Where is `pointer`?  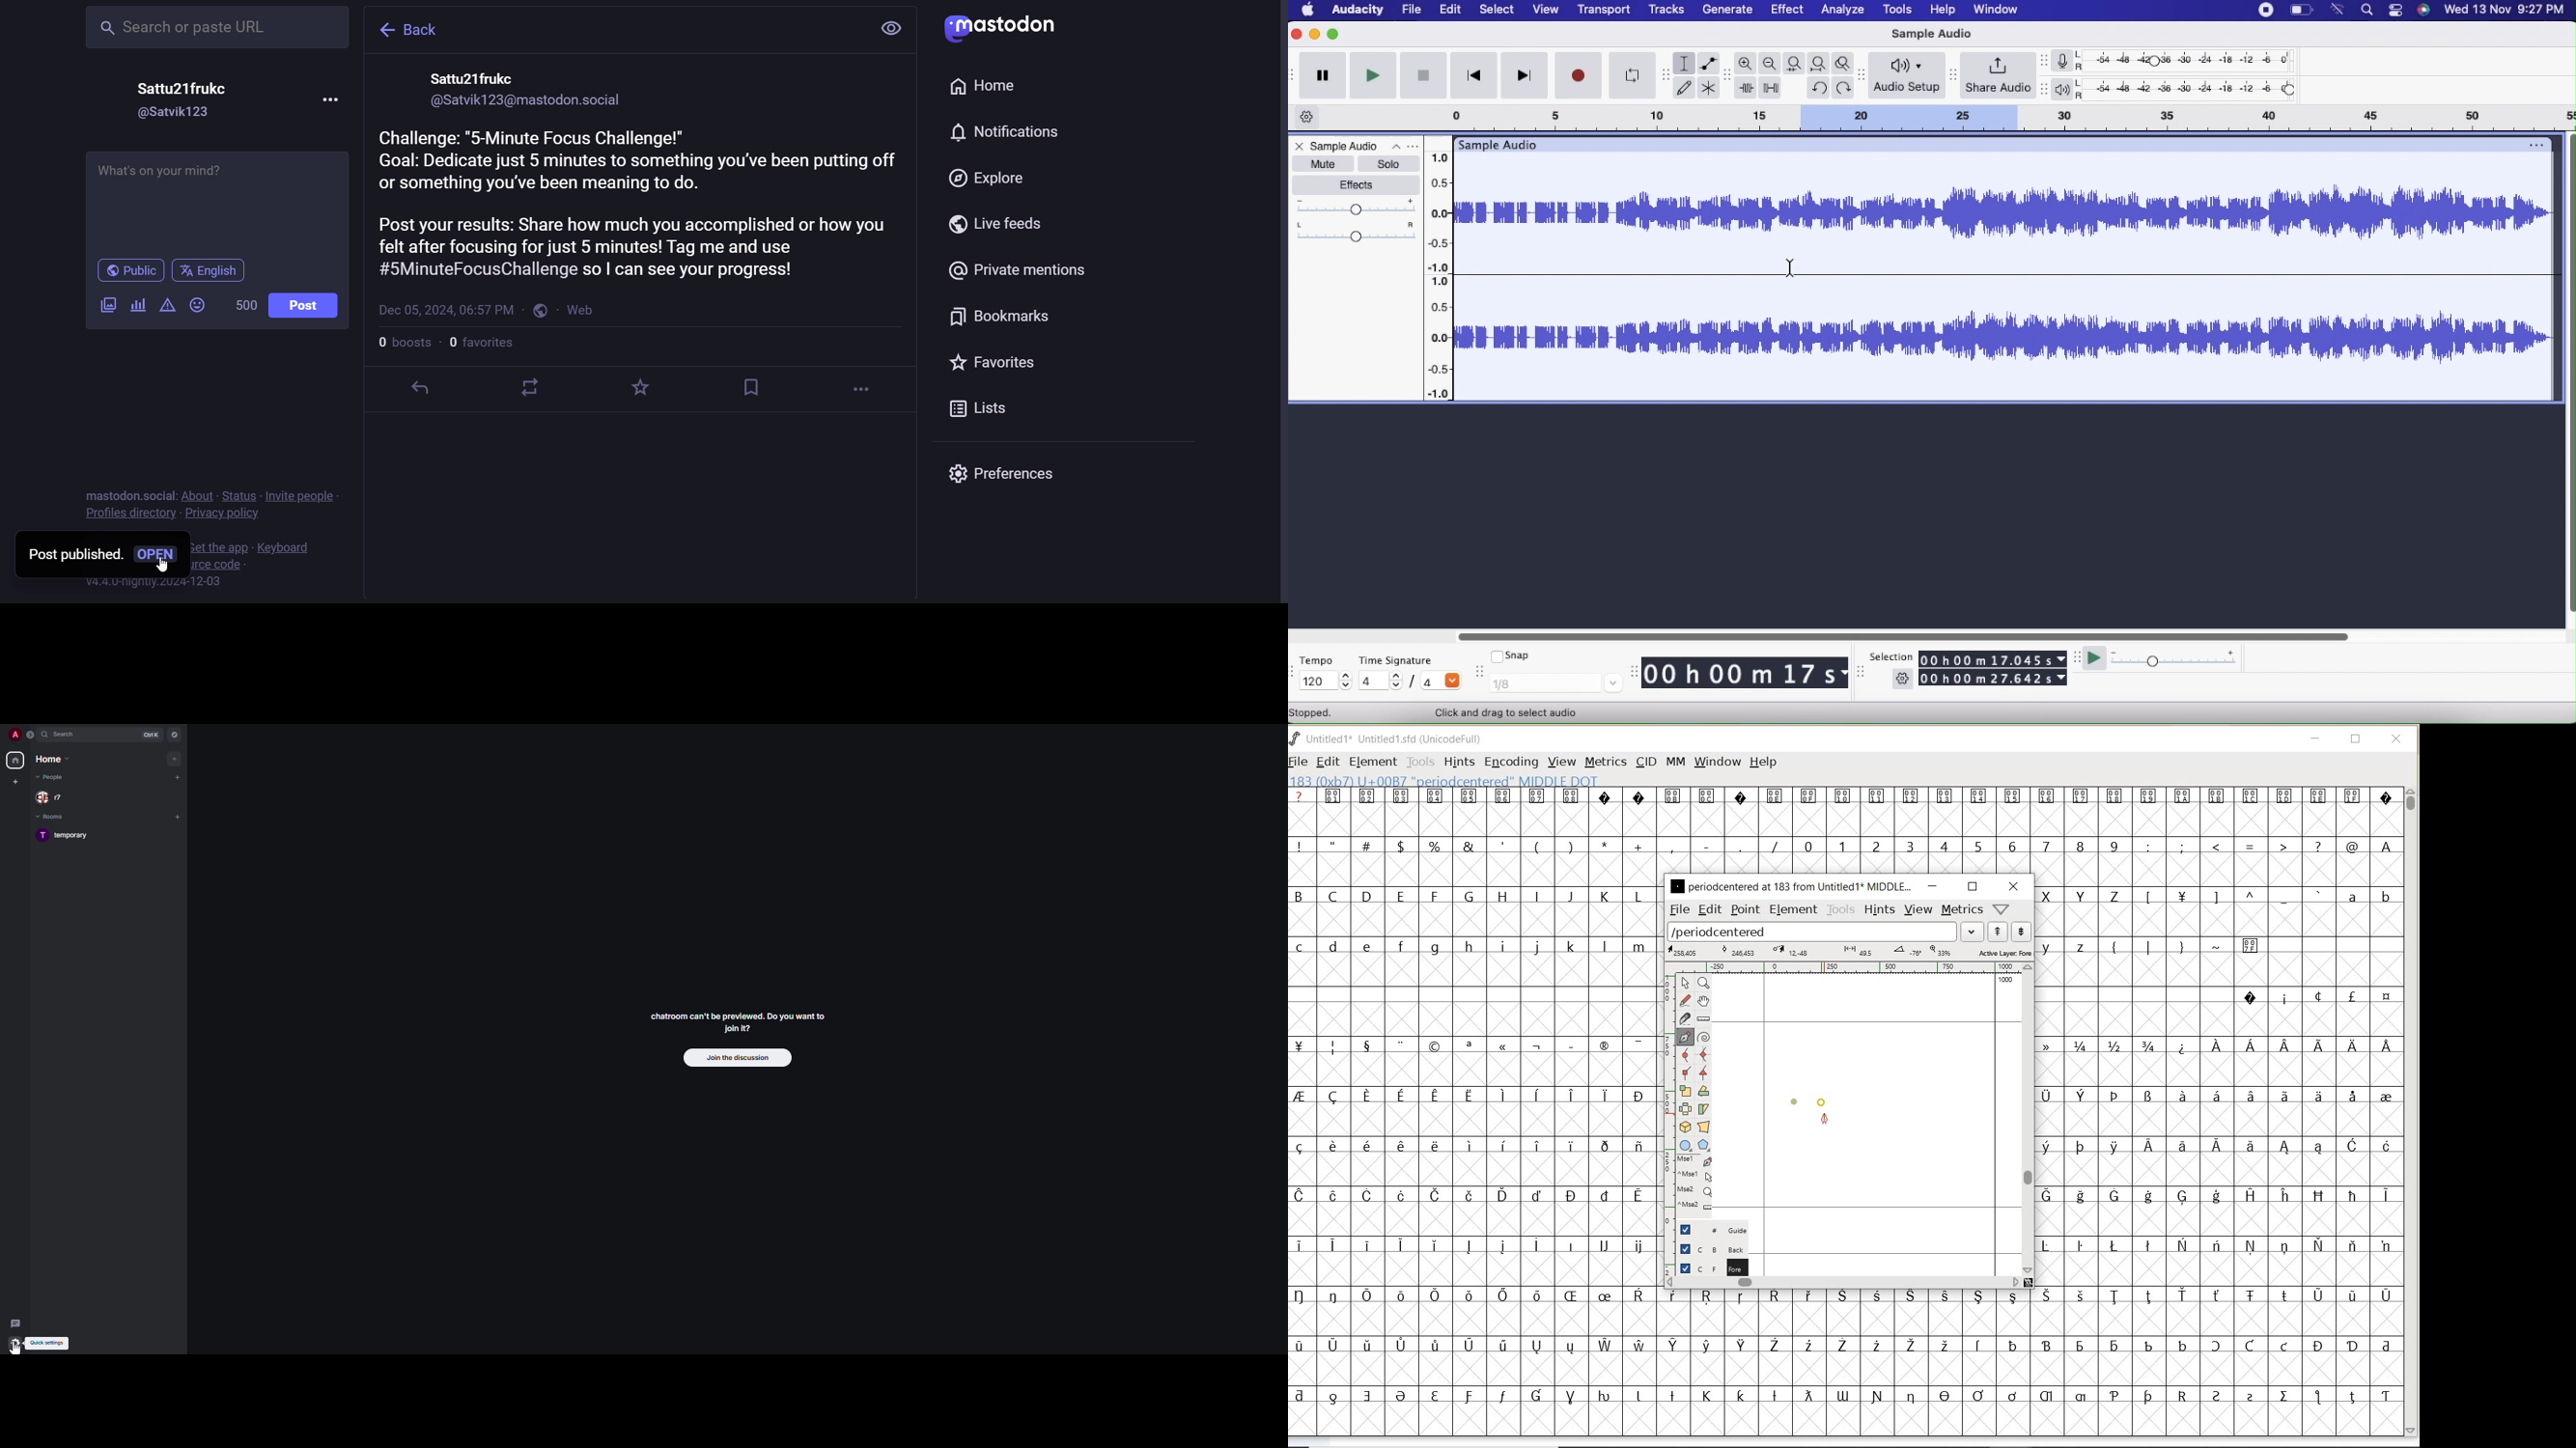
pointer is located at coordinates (1685, 983).